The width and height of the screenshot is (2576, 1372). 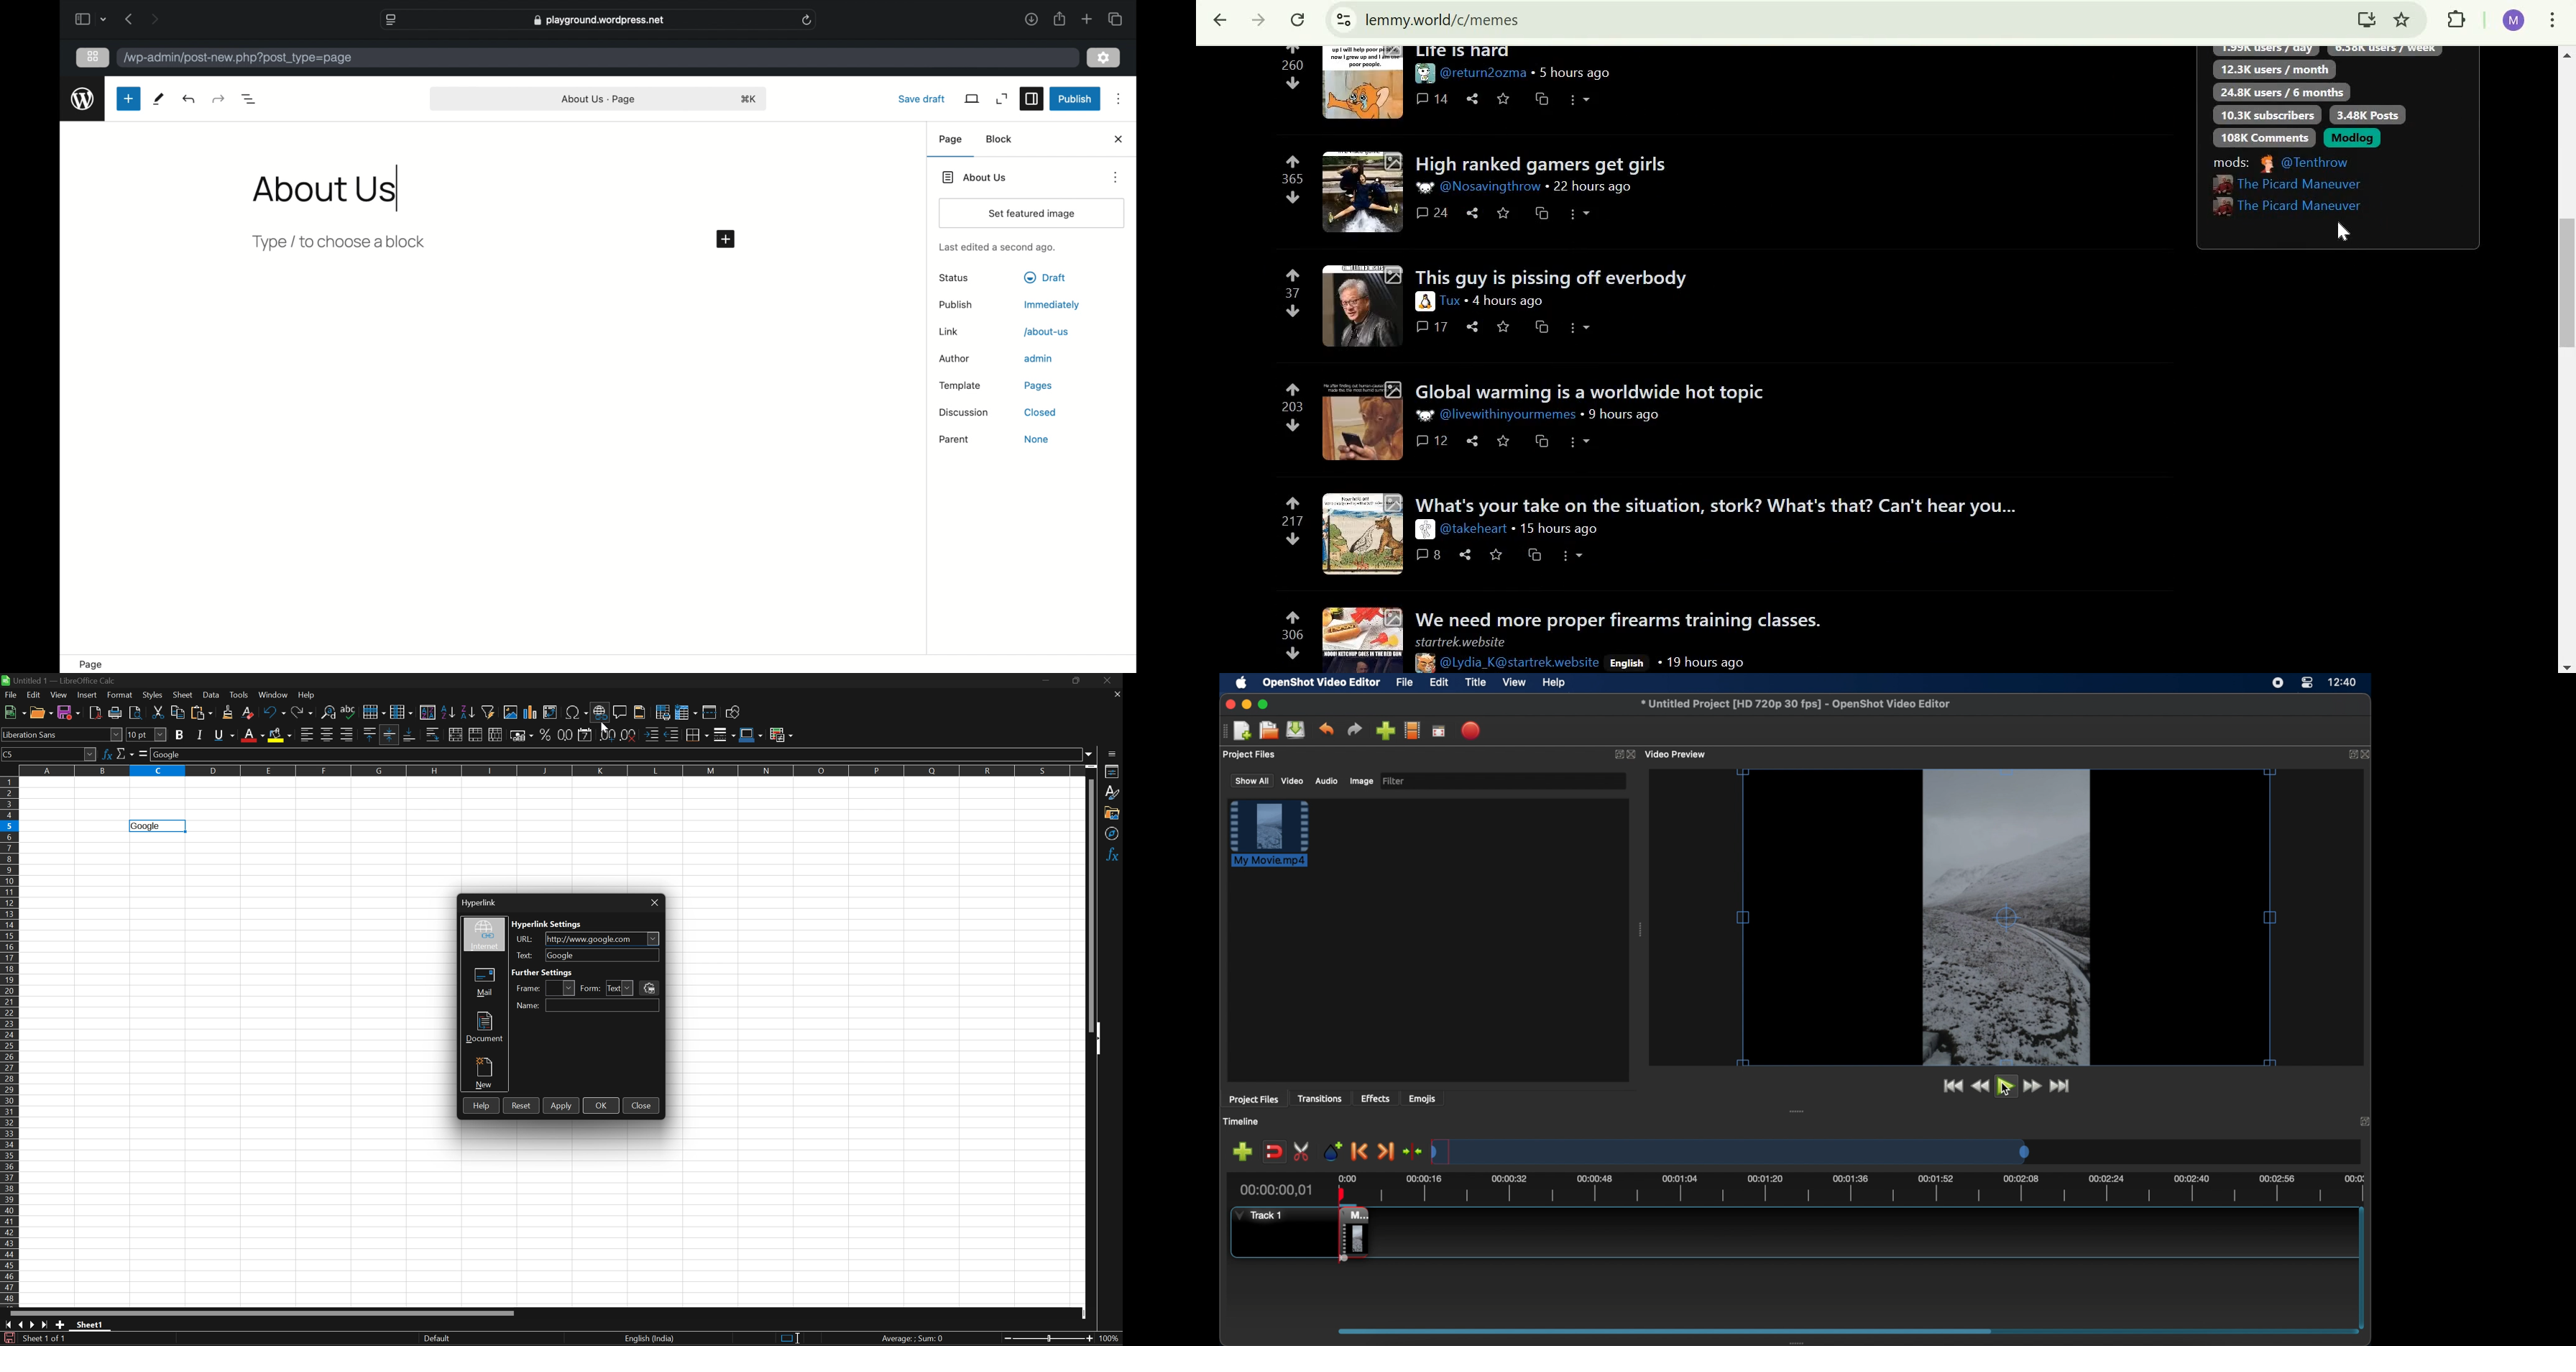 What do you see at coordinates (1033, 214) in the screenshot?
I see `set featured image` at bounding box center [1033, 214].